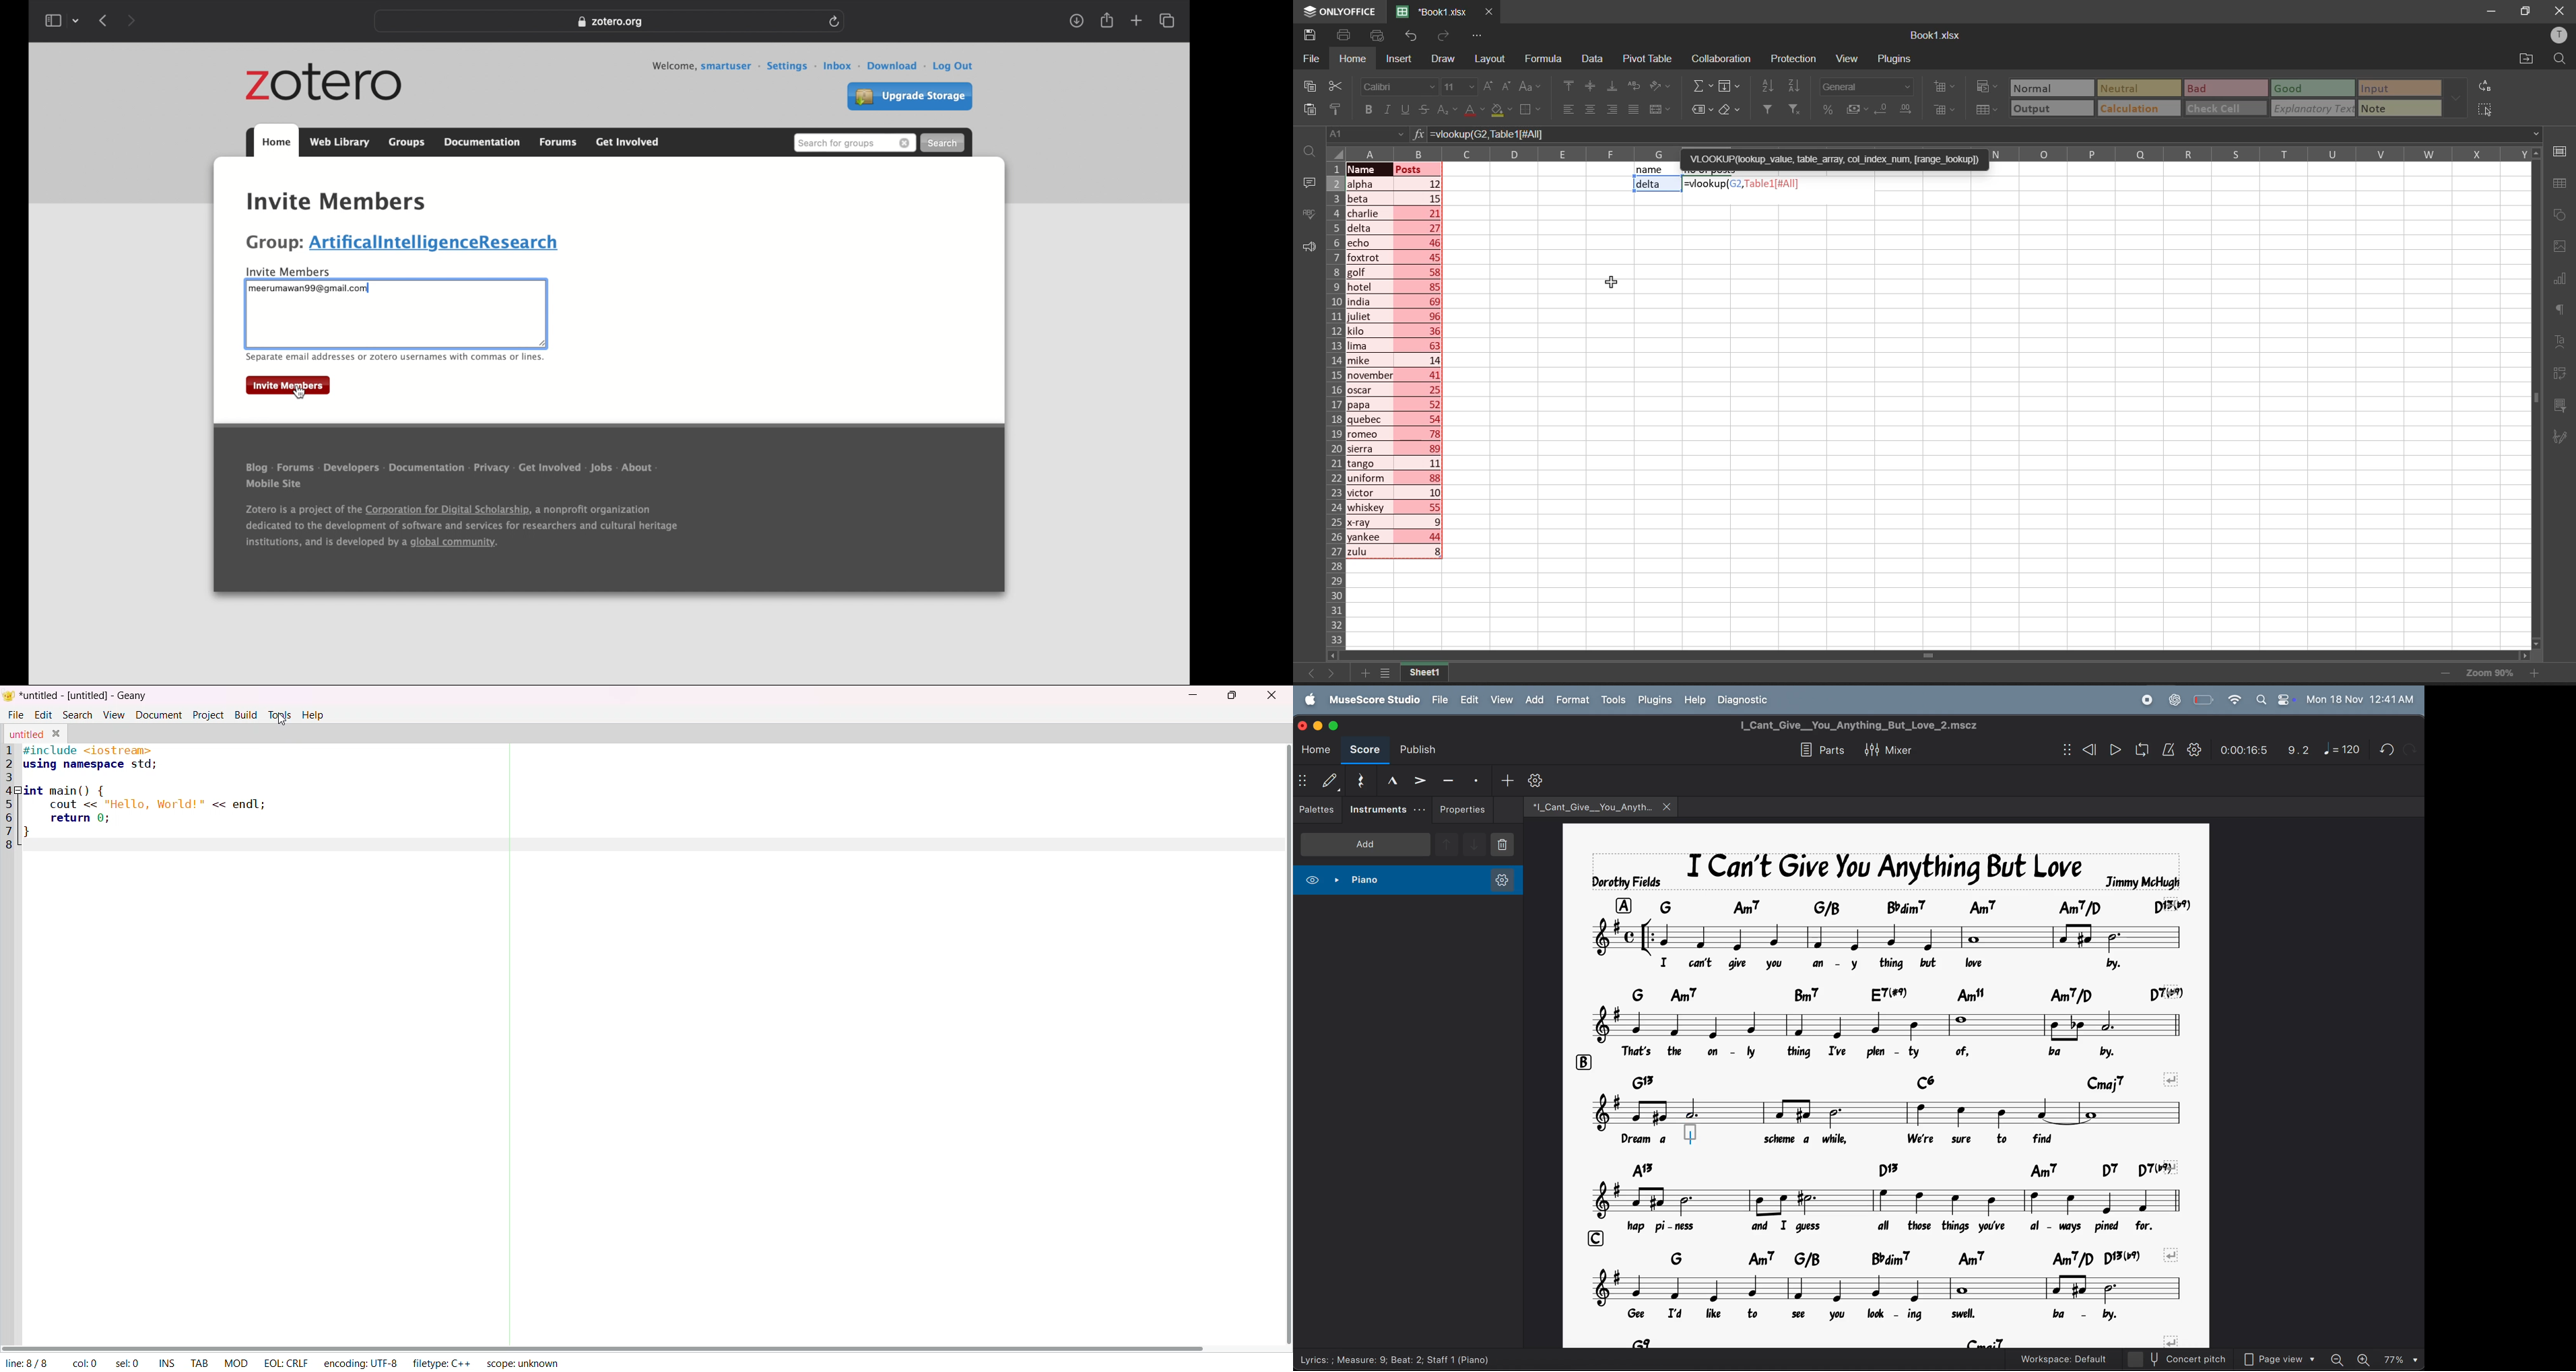 The width and height of the screenshot is (2576, 1372). What do you see at coordinates (1395, 1358) in the screenshot?
I see `Lyrics: ; Measure: 9; Beat: 2; Staff 1 (Piano)` at bounding box center [1395, 1358].